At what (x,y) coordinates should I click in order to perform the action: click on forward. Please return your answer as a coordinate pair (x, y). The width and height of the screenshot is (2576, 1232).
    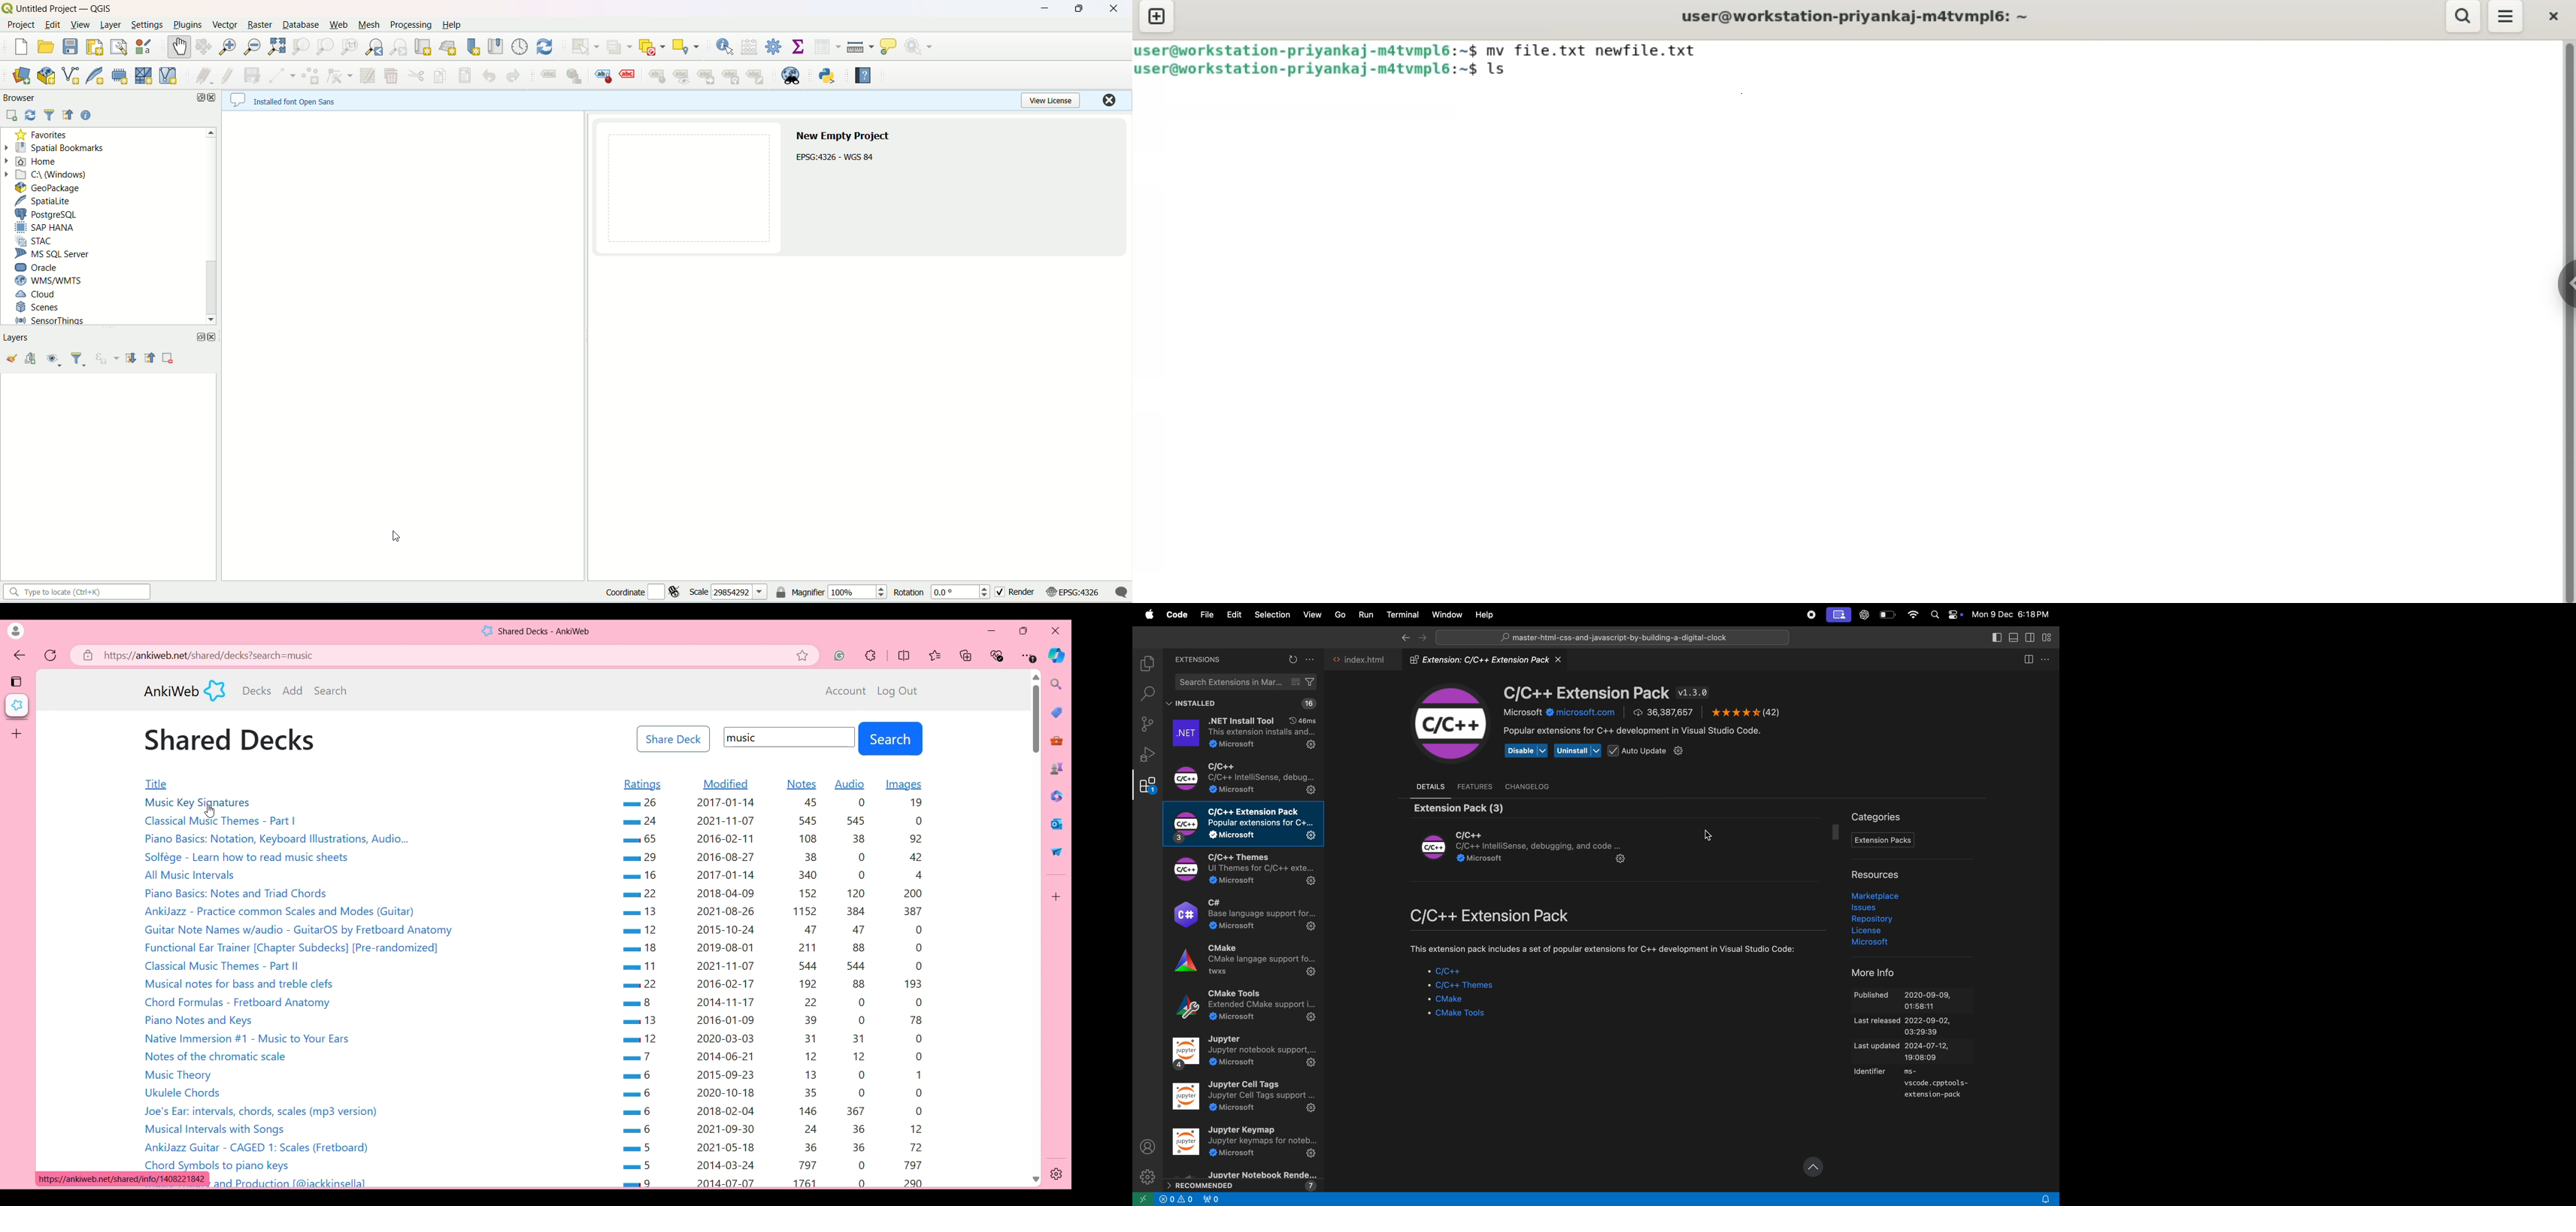
    Looking at the image, I should click on (1422, 637).